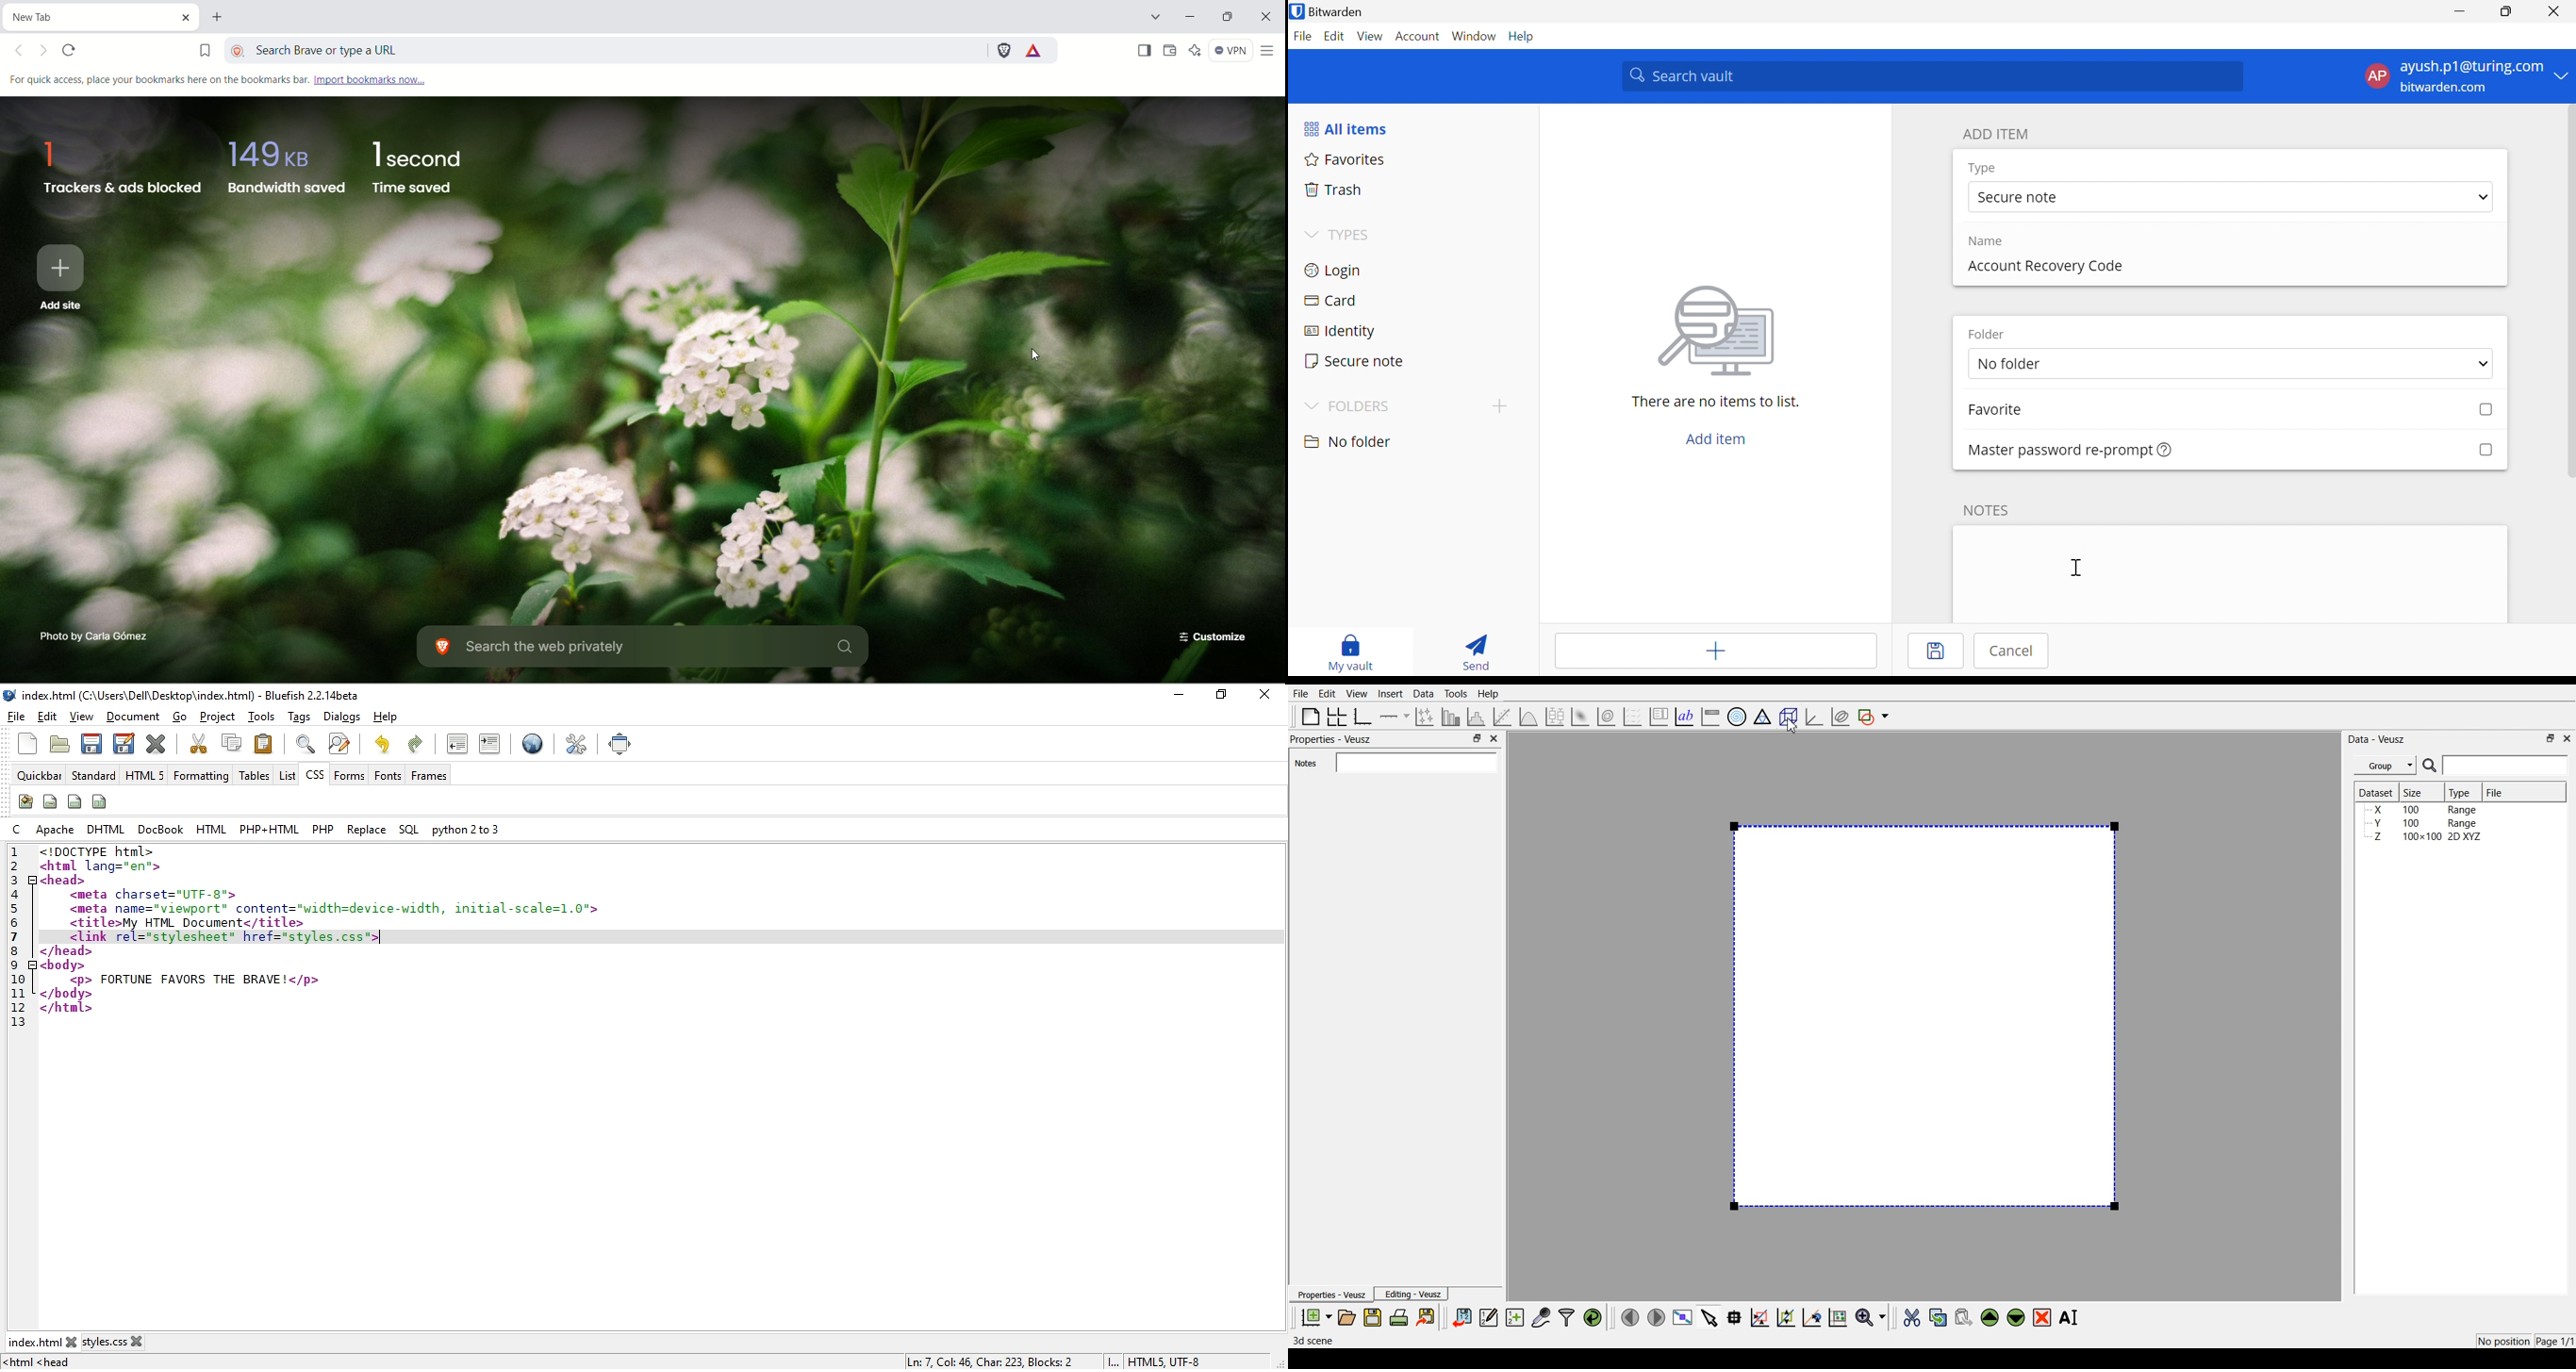 The width and height of the screenshot is (2576, 1372). I want to click on styles.css, so click(109, 1344).